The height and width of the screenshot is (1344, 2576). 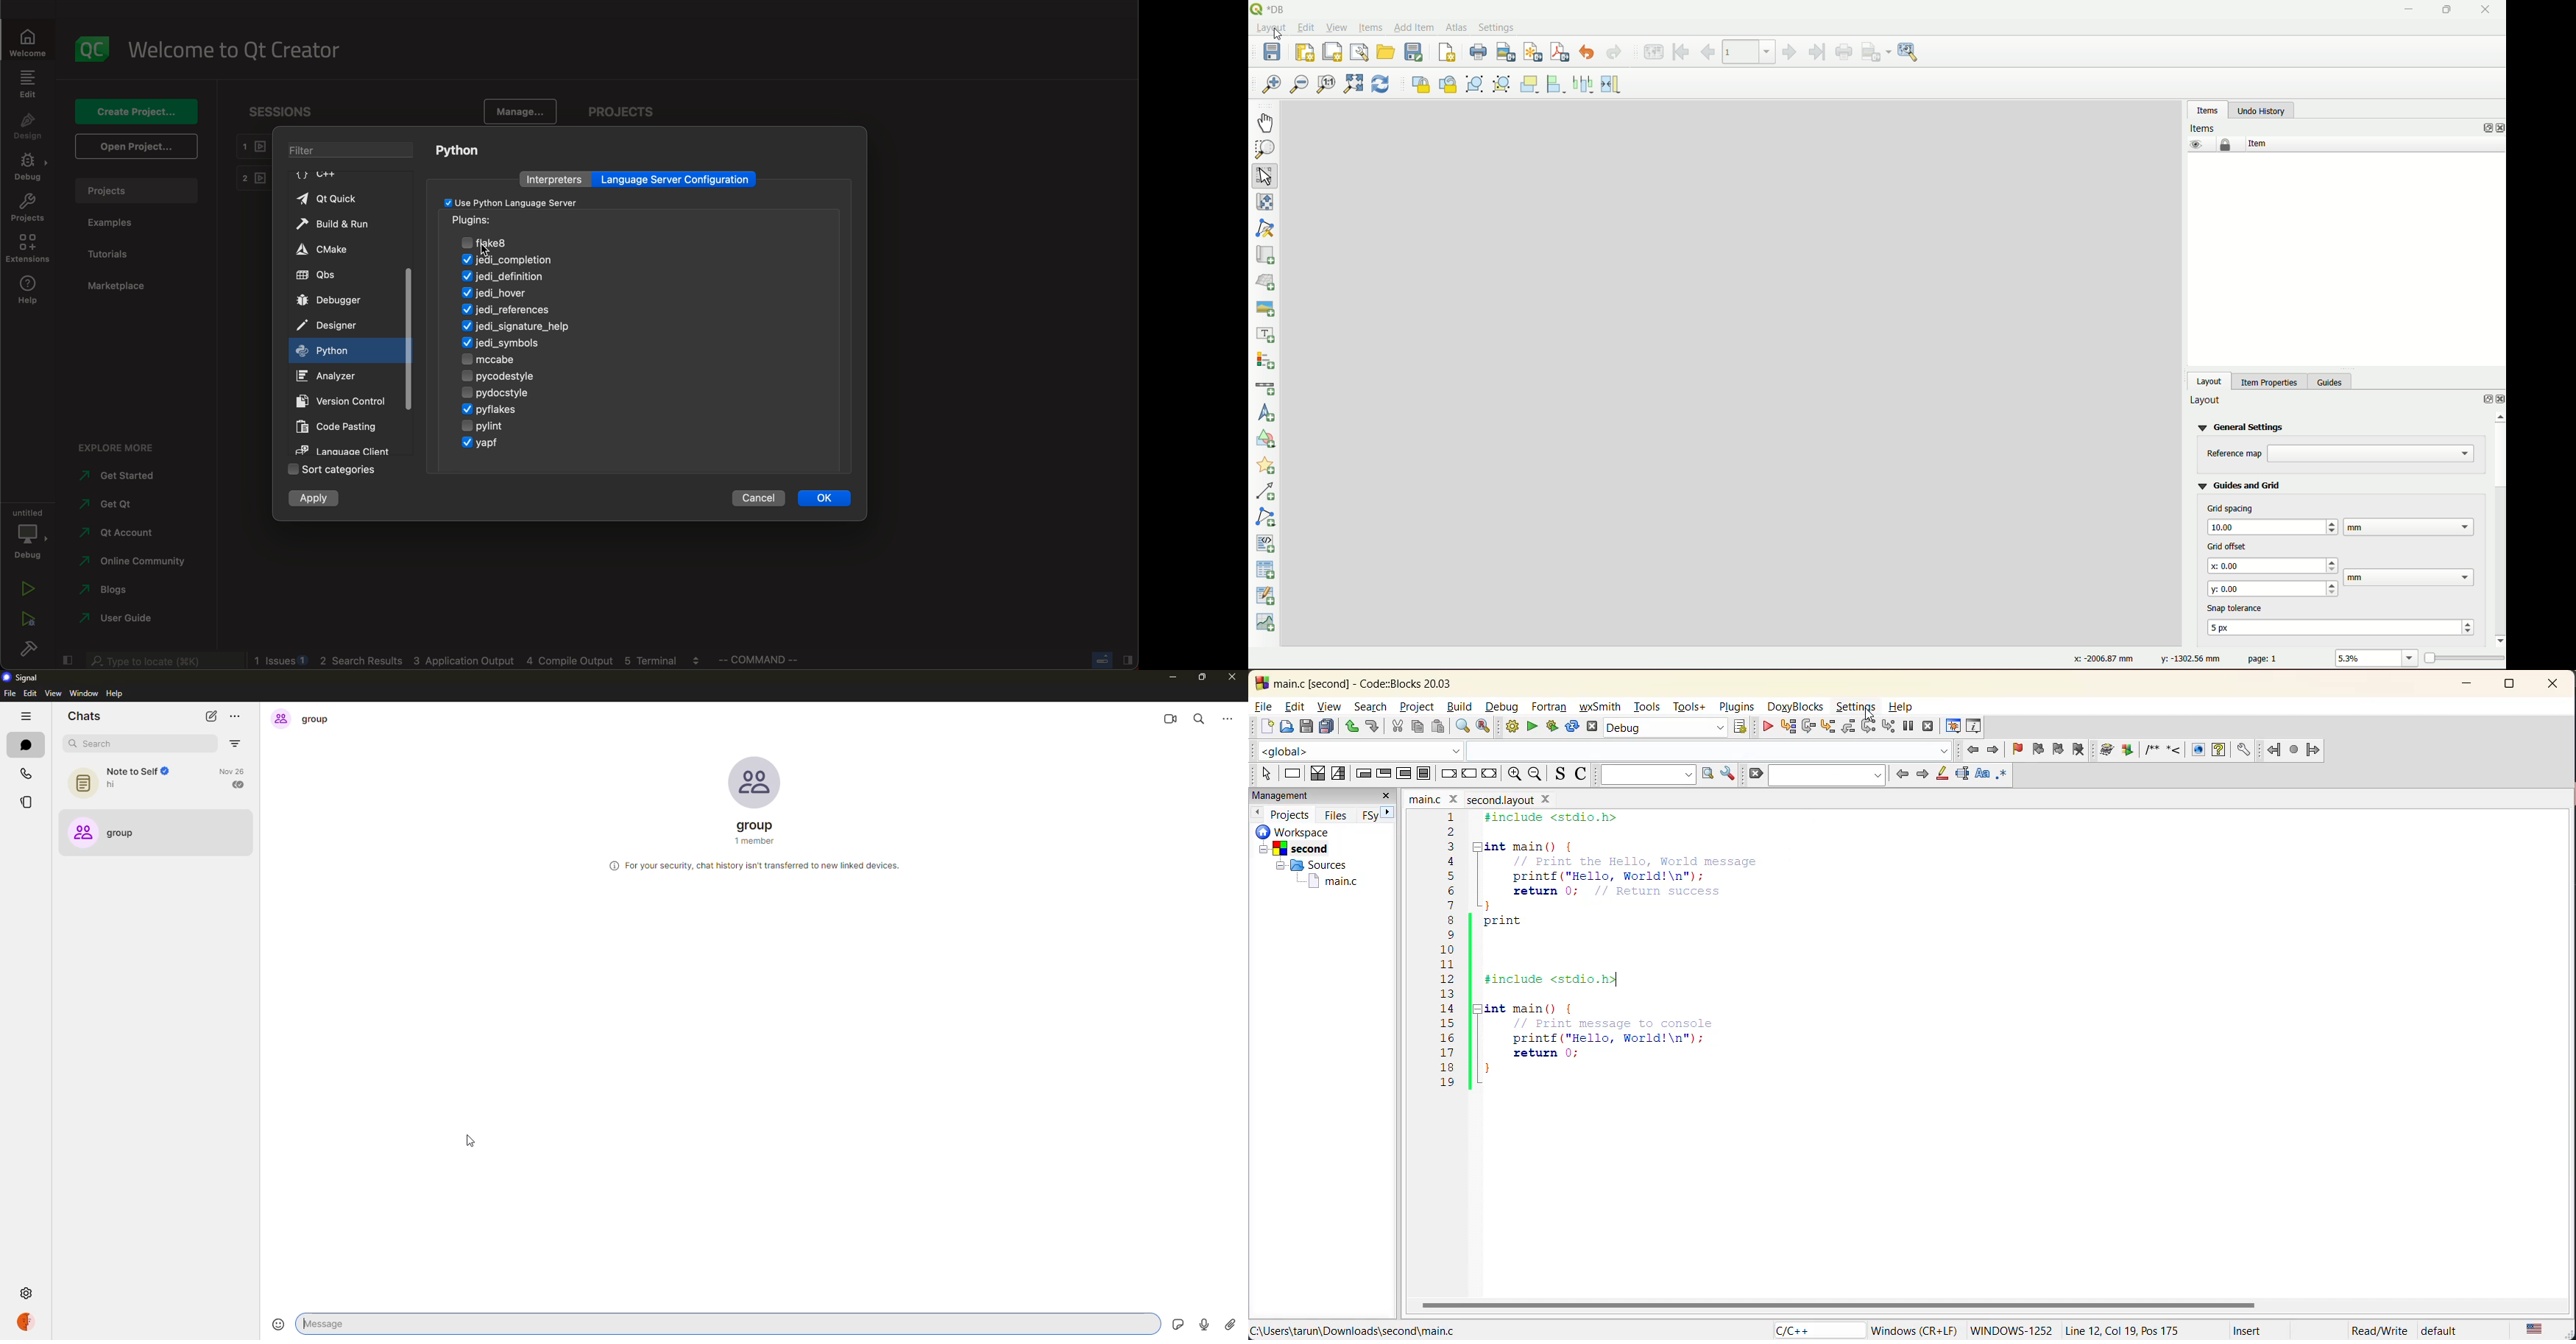 What do you see at coordinates (1992, 752) in the screenshot?
I see `jump forward` at bounding box center [1992, 752].